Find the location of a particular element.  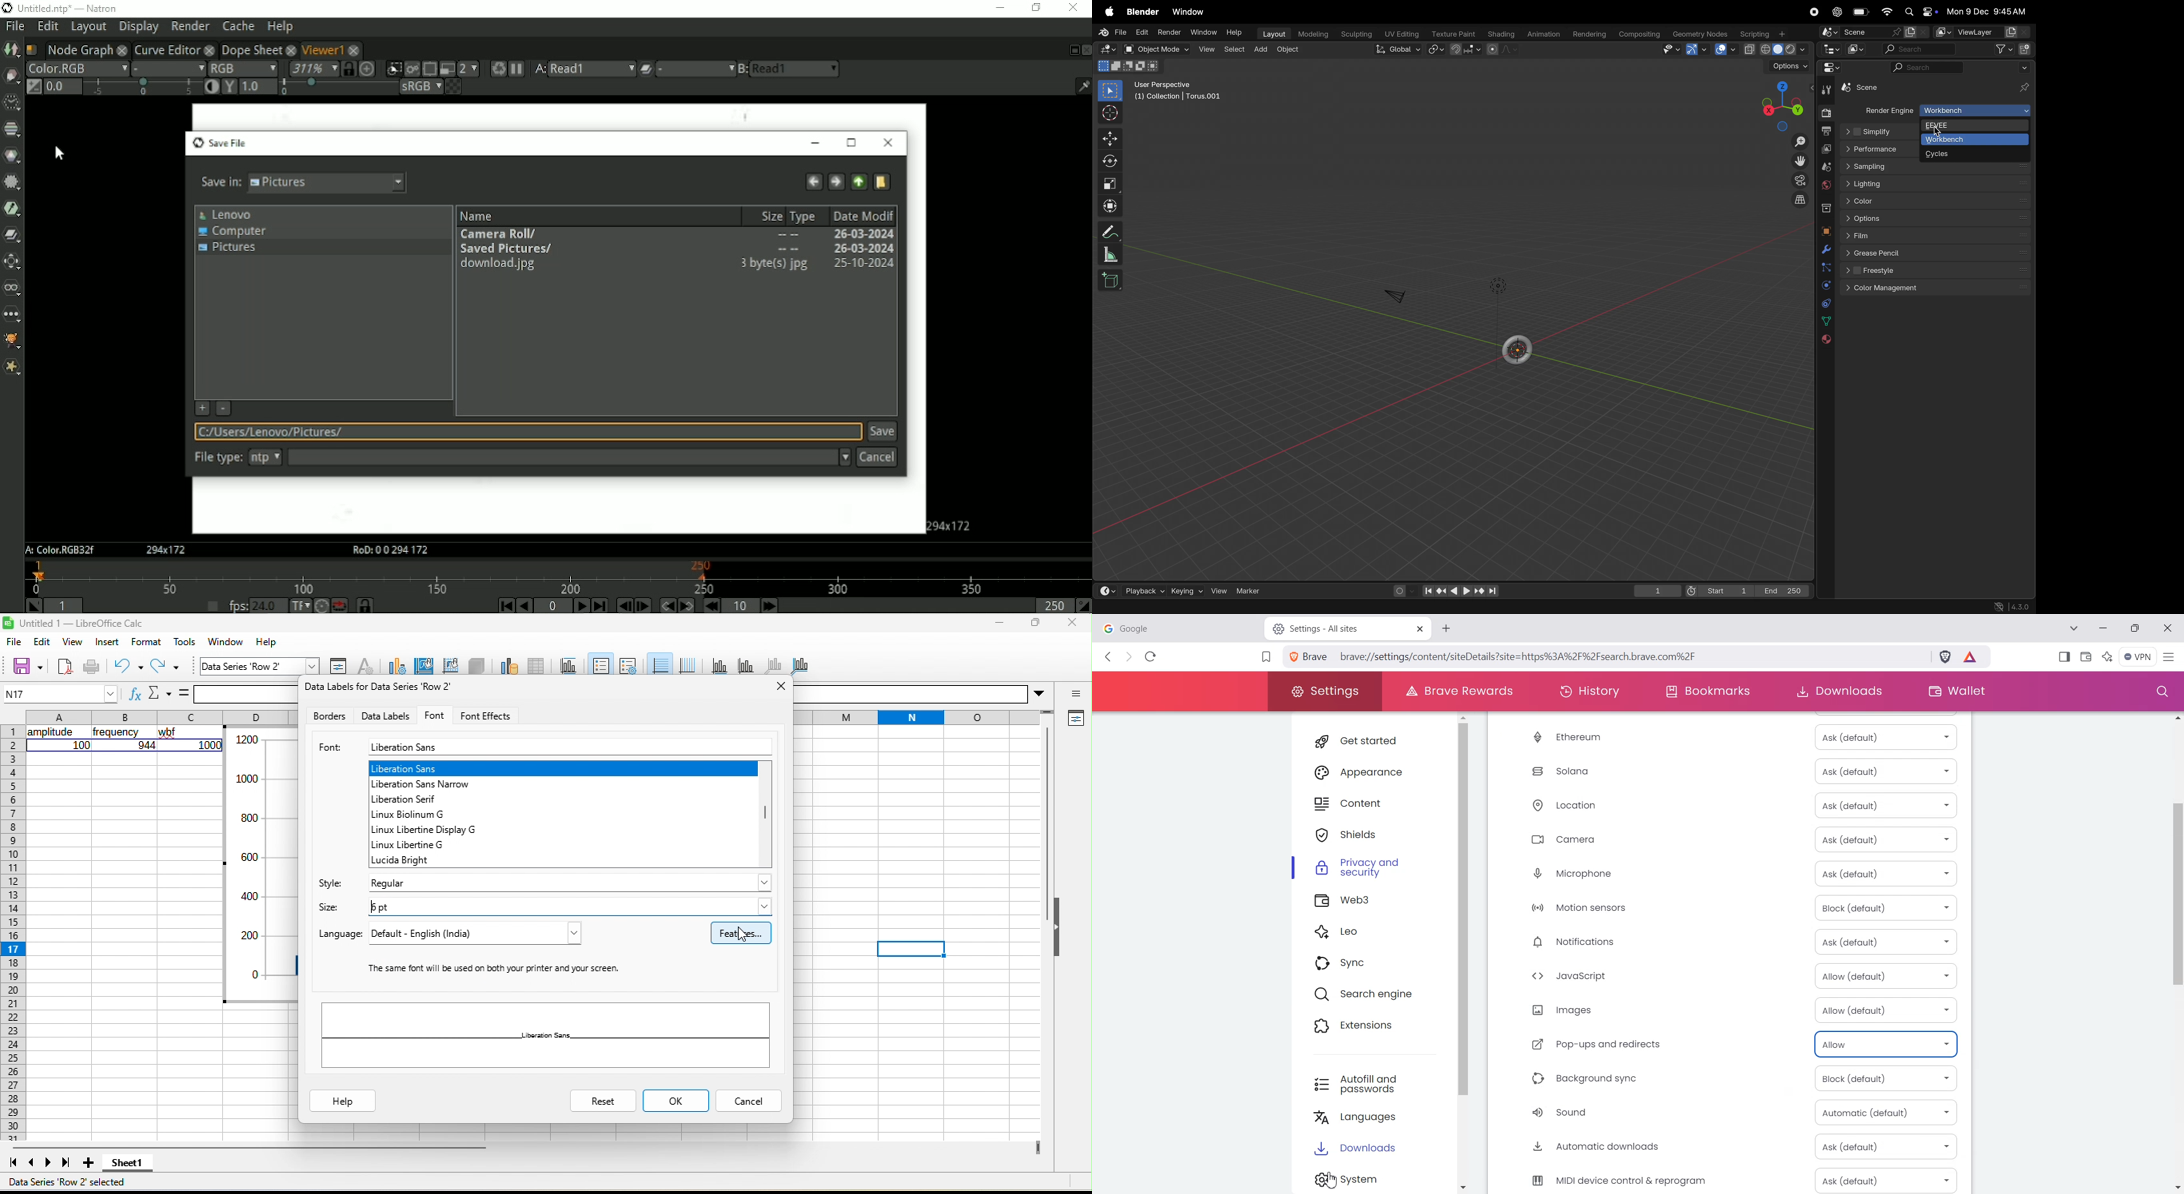

window is located at coordinates (224, 642).